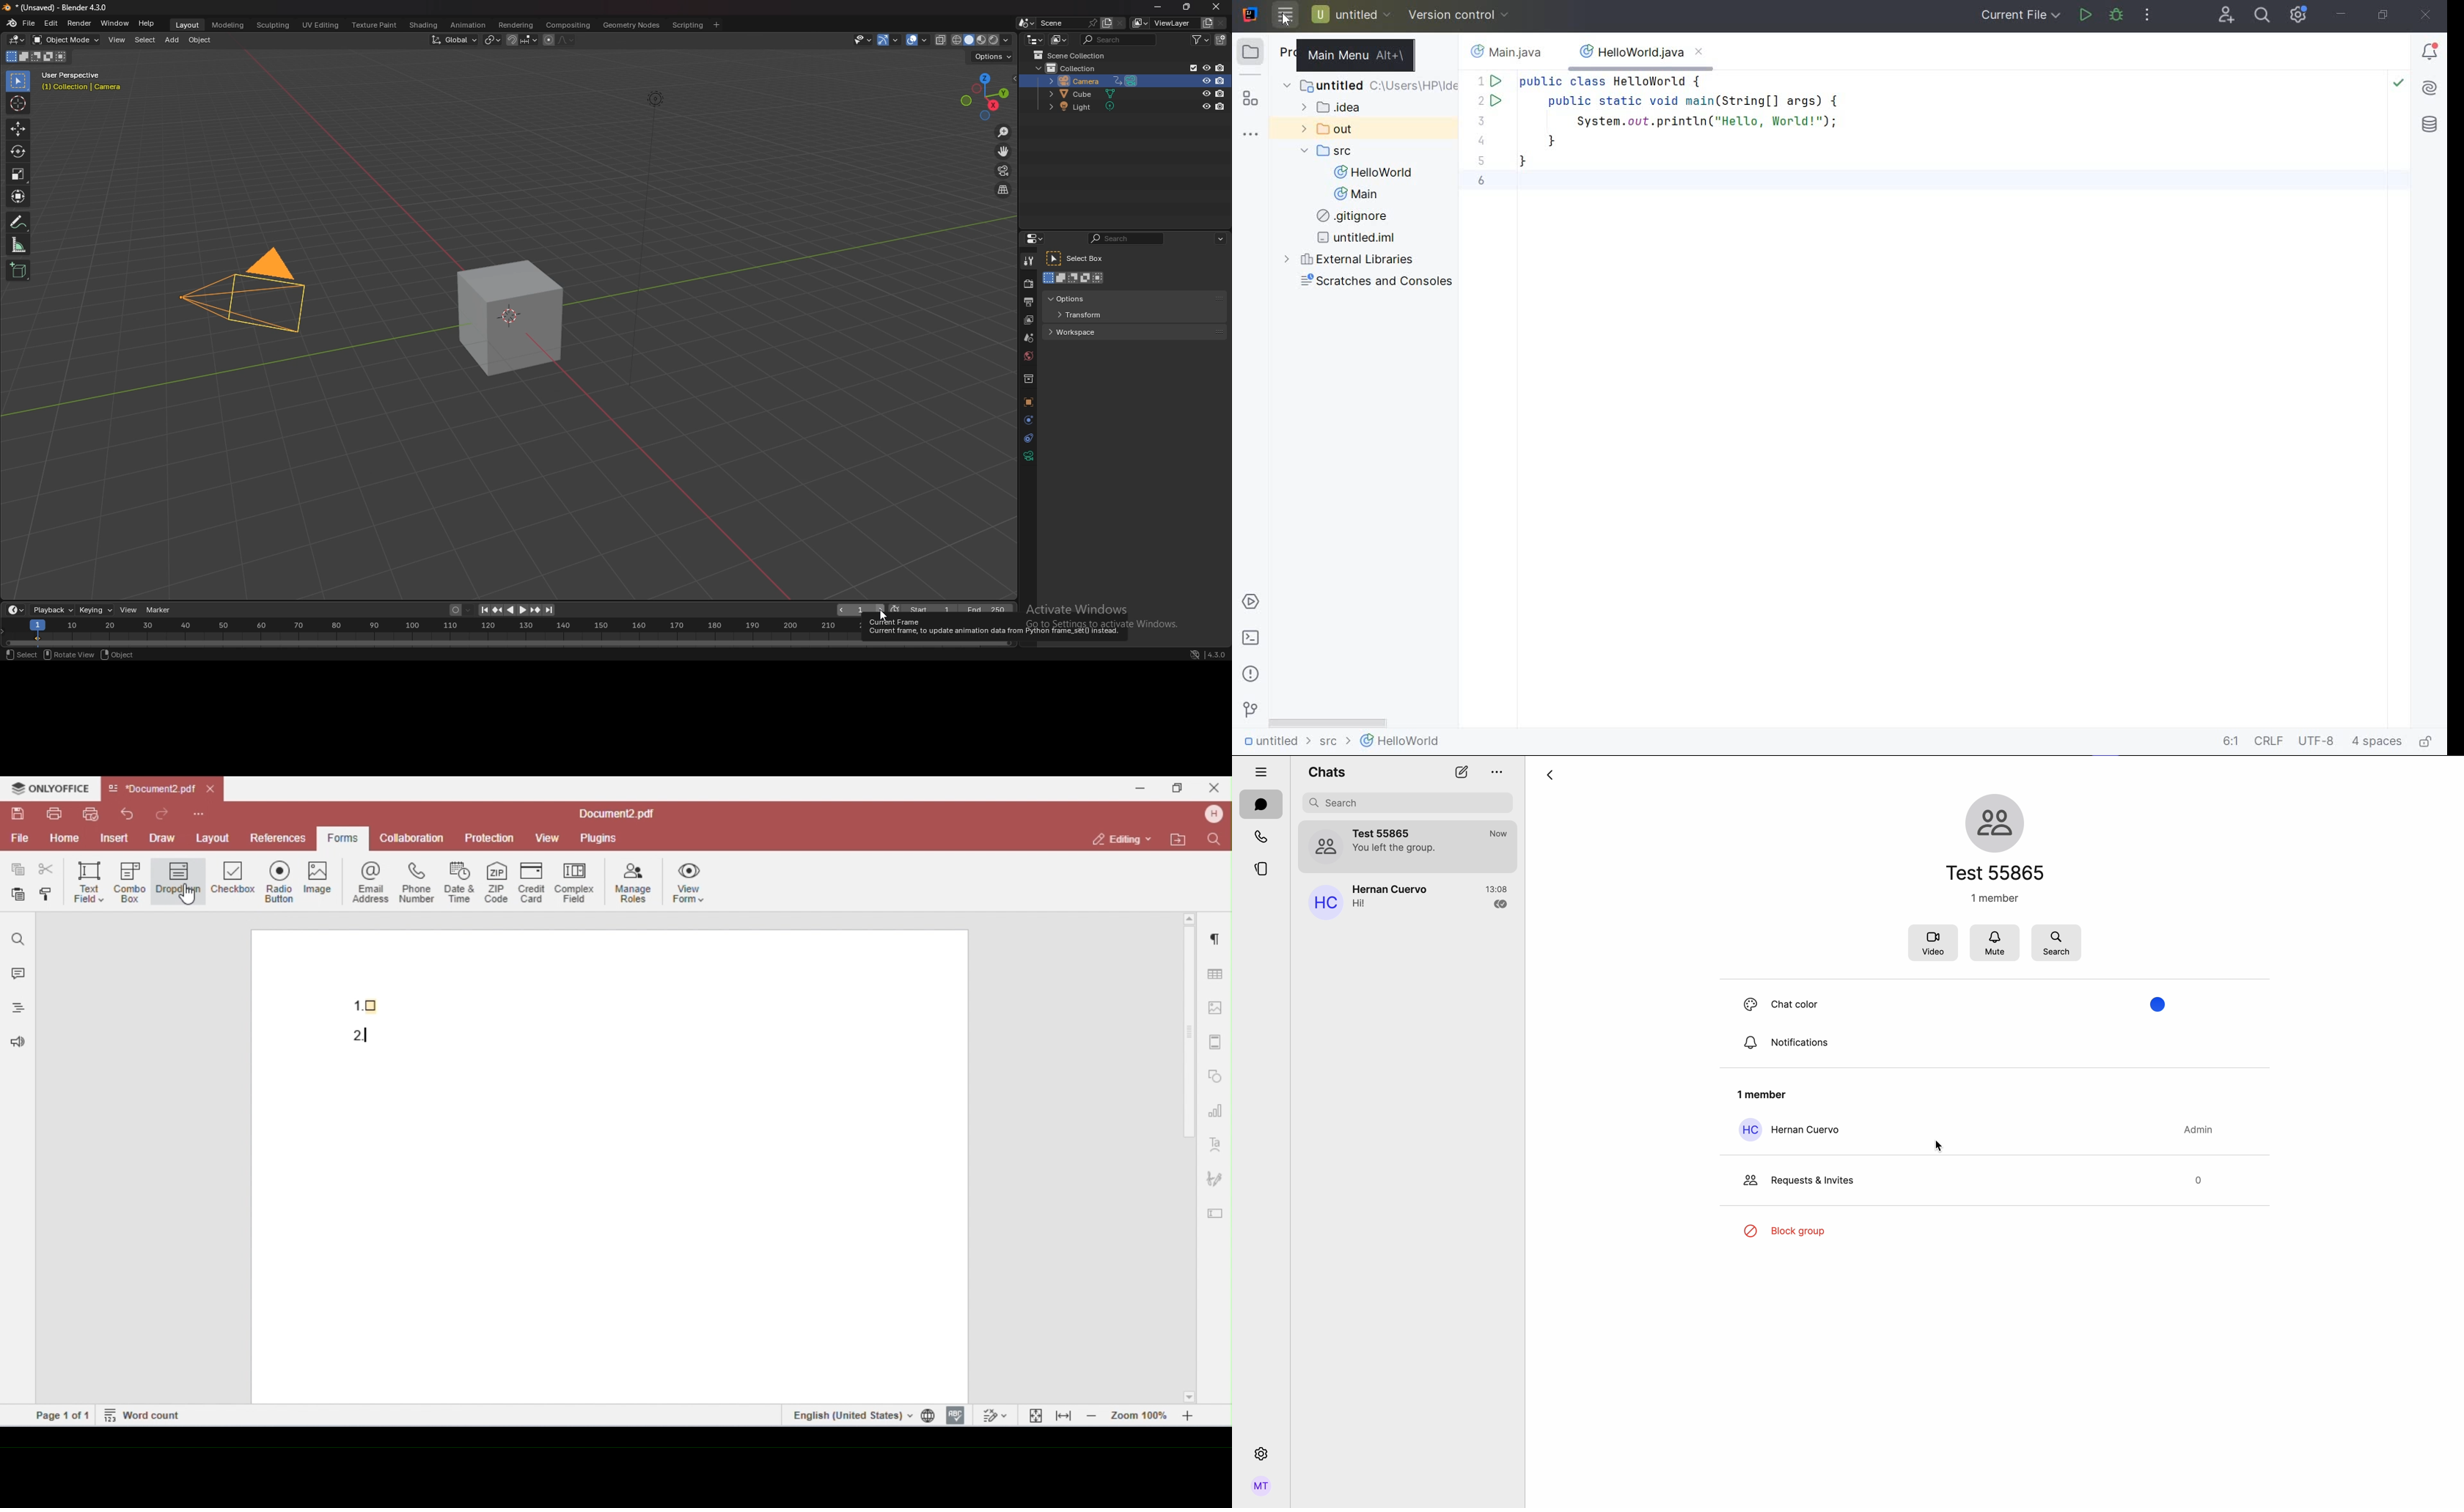 Image resolution: width=2464 pixels, height=1512 pixels. Describe the element at coordinates (918, 41) in the screenshot. I see `overlays` at that location.